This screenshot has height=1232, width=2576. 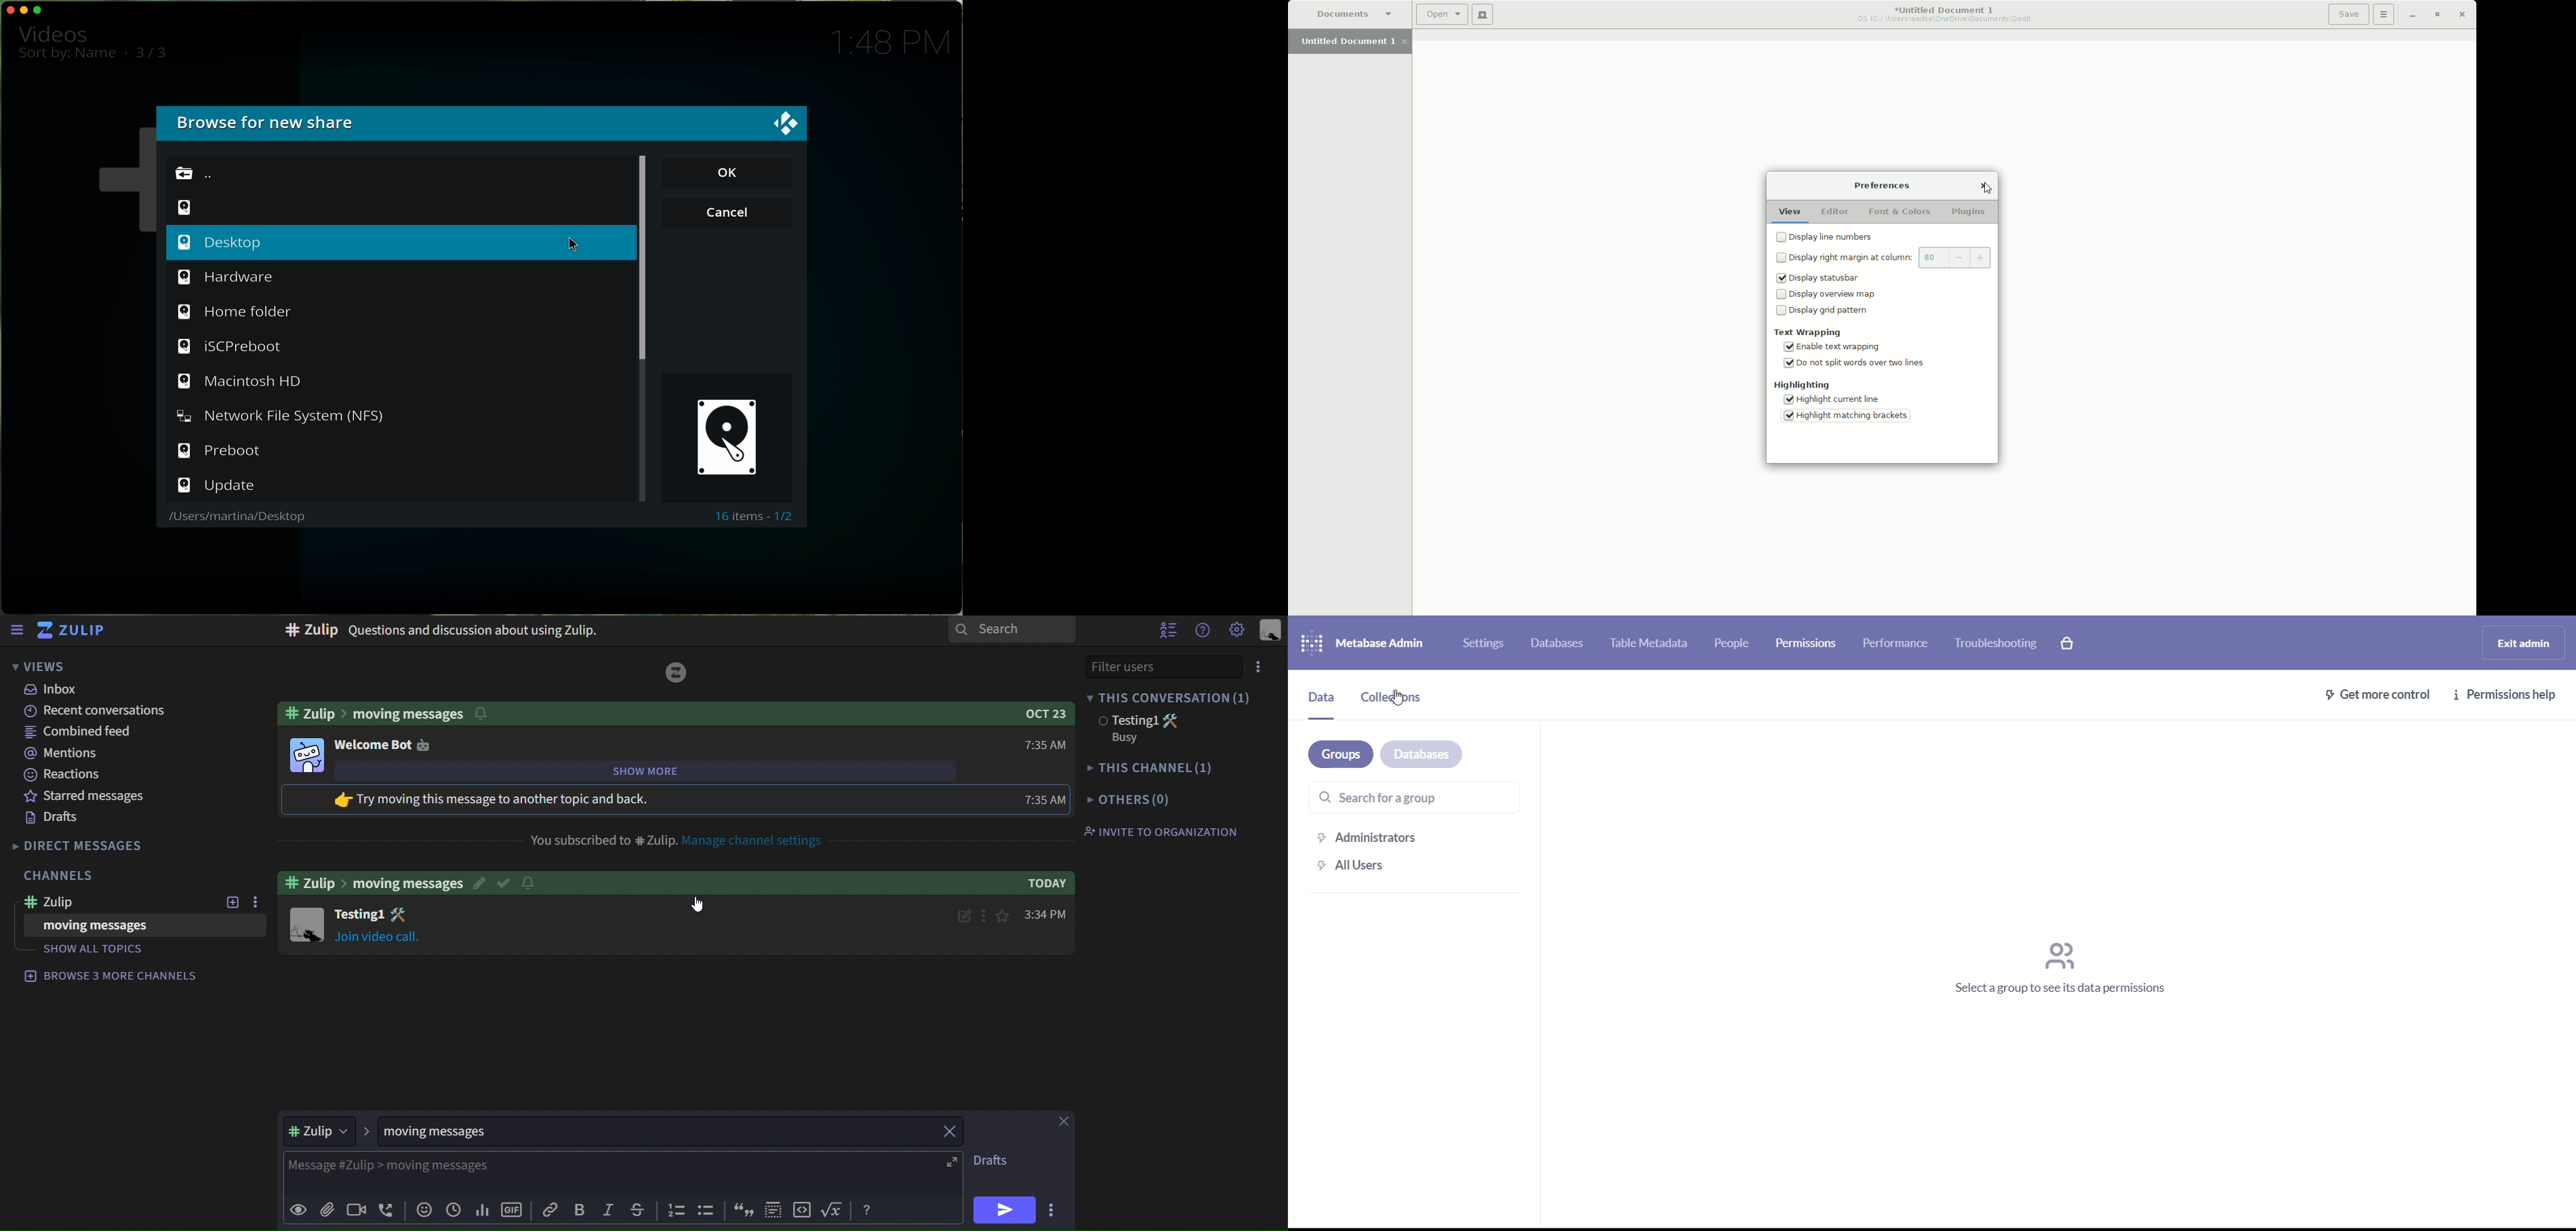 What do you see at coordinates (2060, 956) in the screenshot?
I see `icon` at bounding box center [2060, 956].